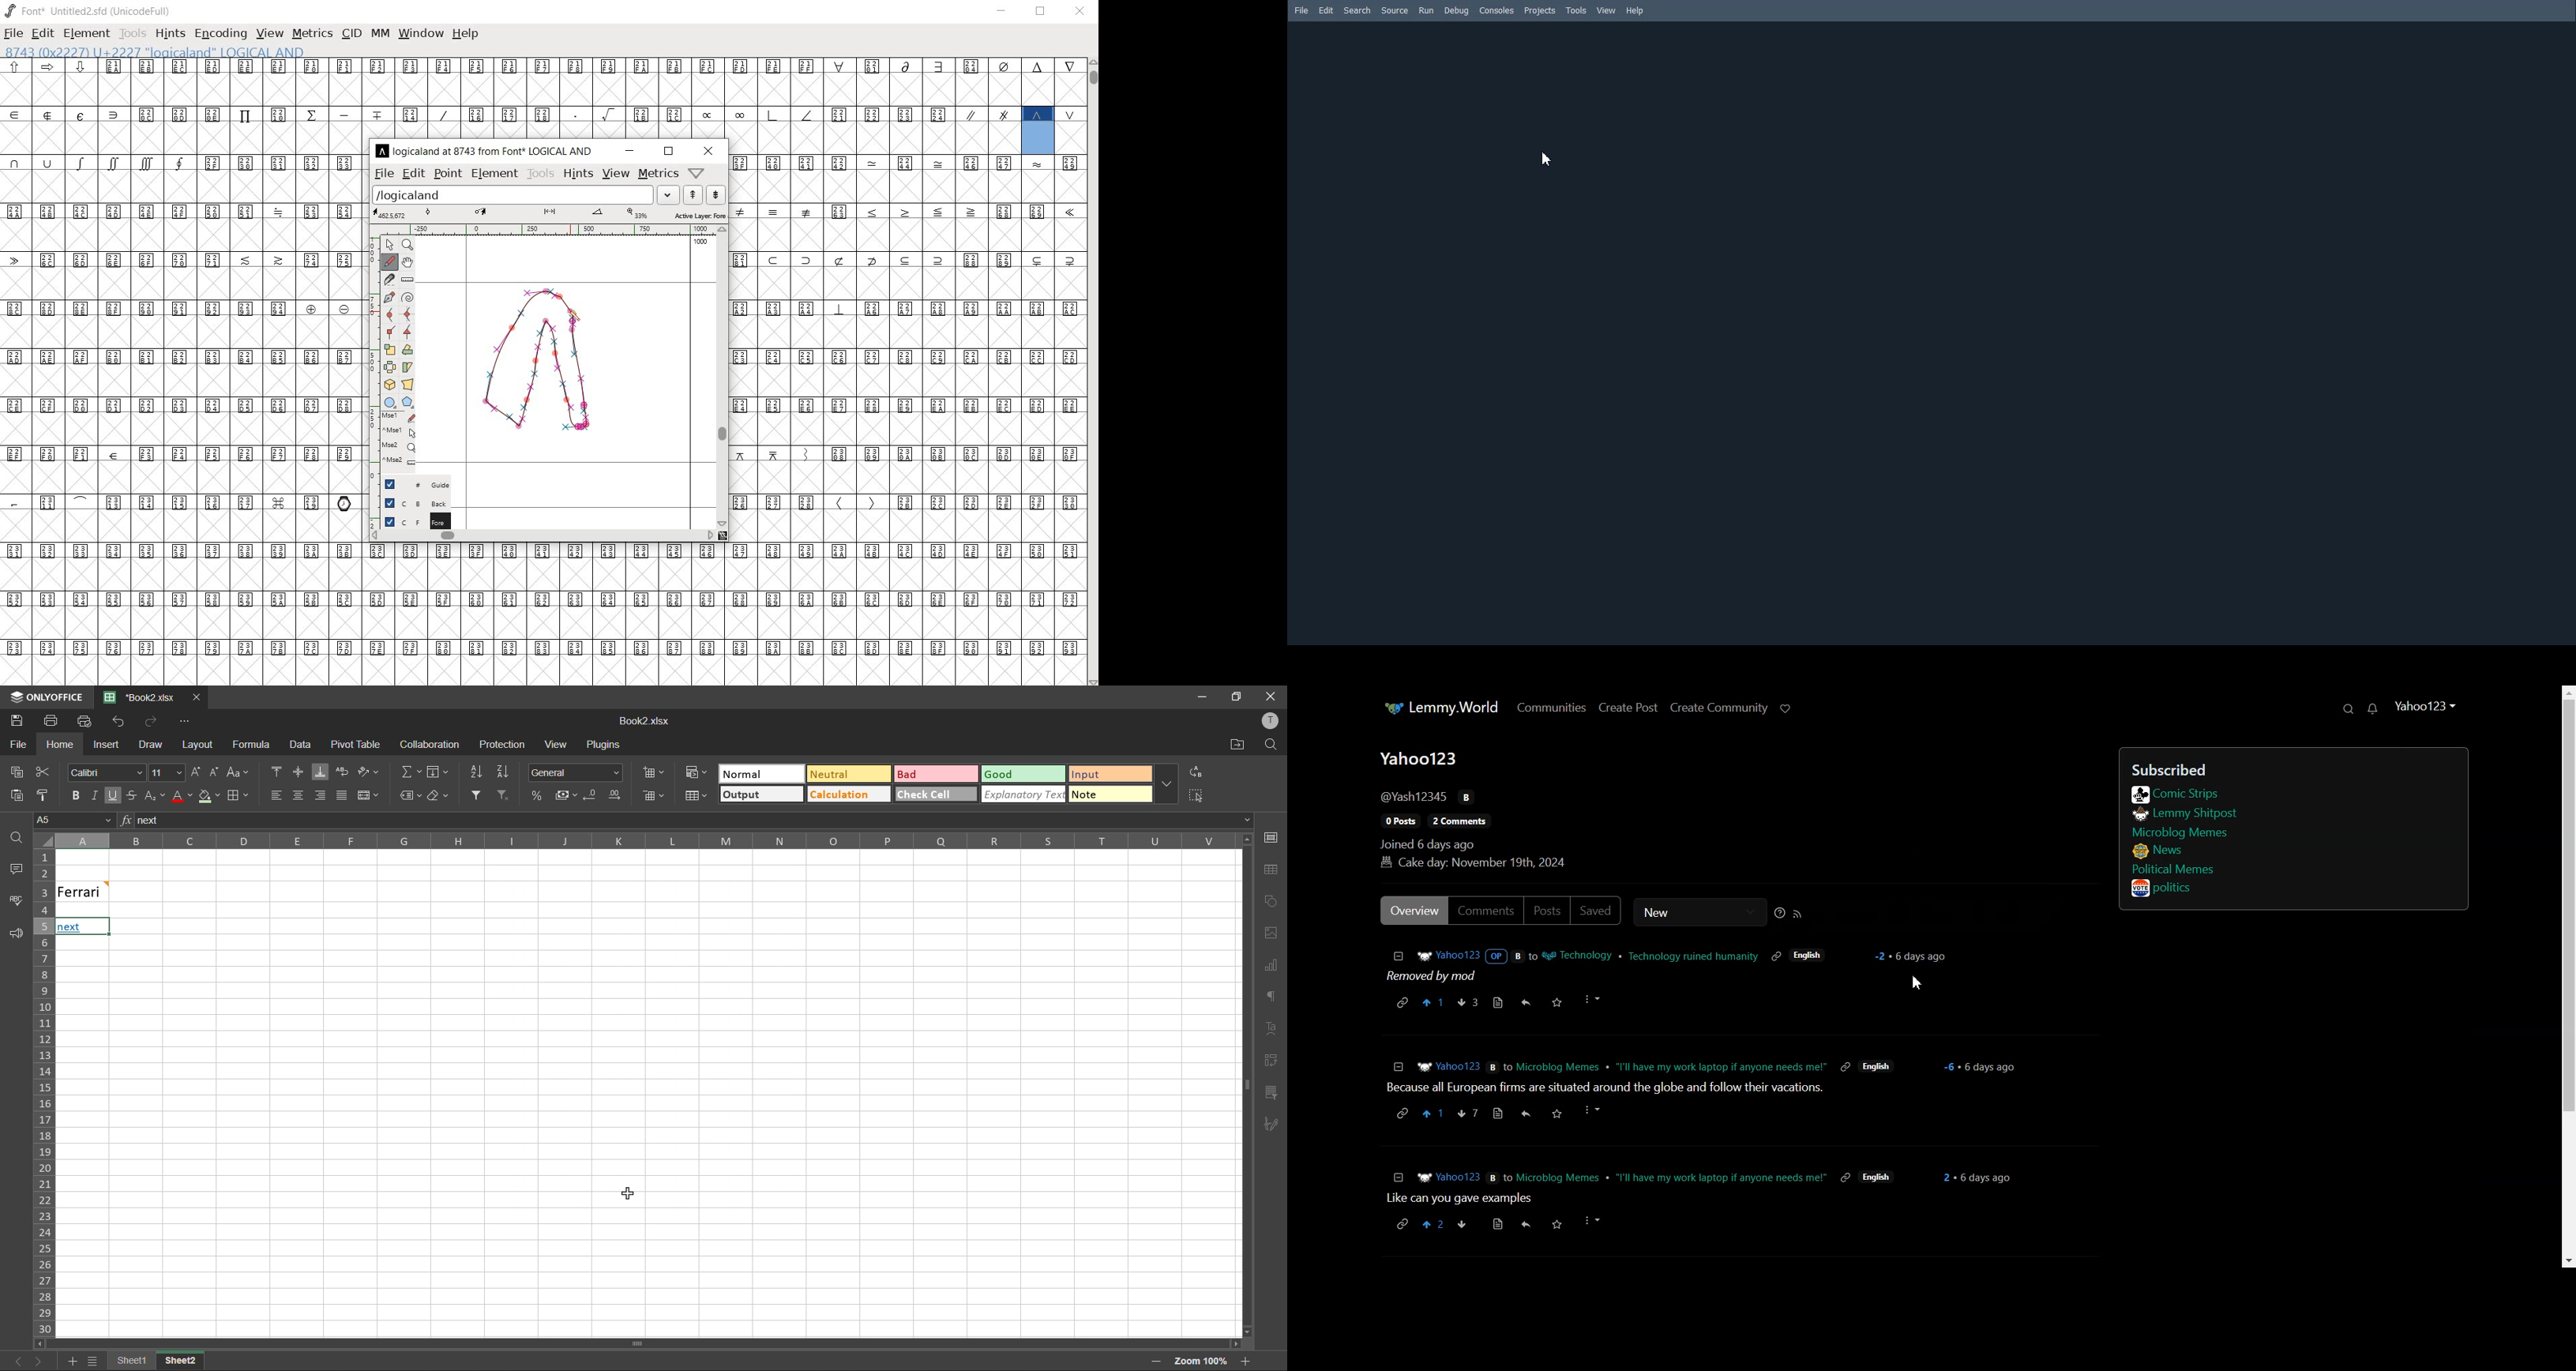  What do you see at coordinates (1798, 913) in the screenshot?
I see `RSS` at bounding box center [1798, 913].